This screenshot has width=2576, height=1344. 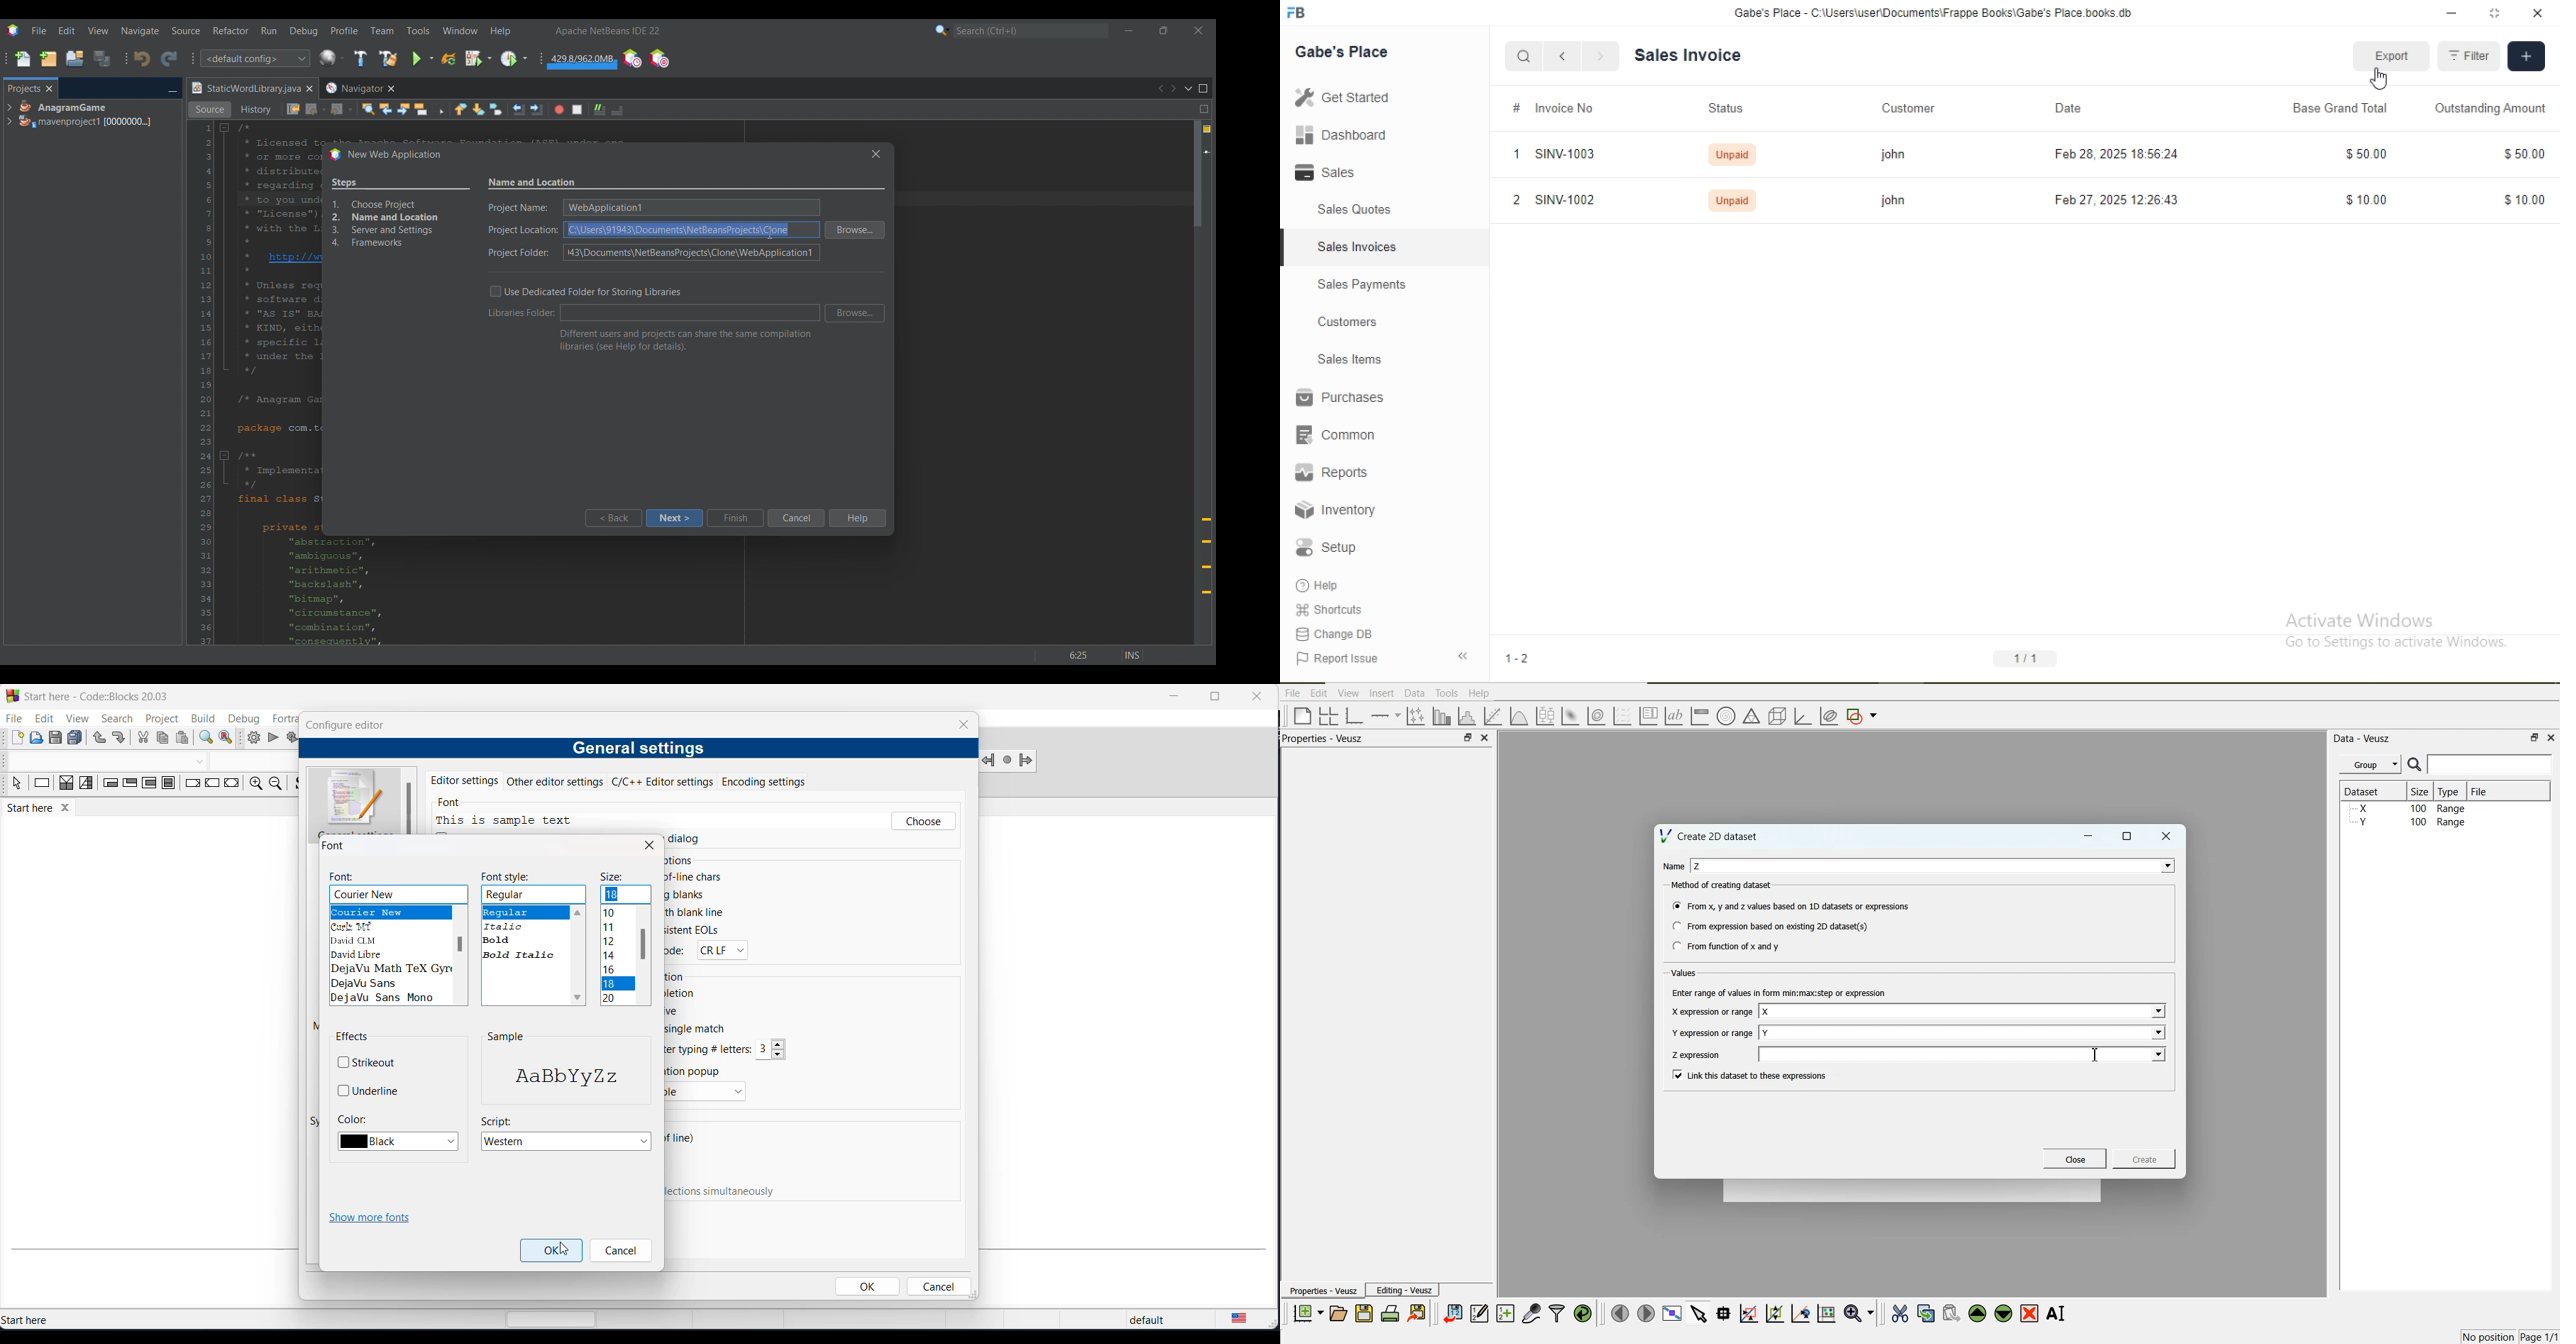 What do you see at coordinates (1307, 1313) in the screenshot?
I see `New document` at bounding box center [1307, 1313].